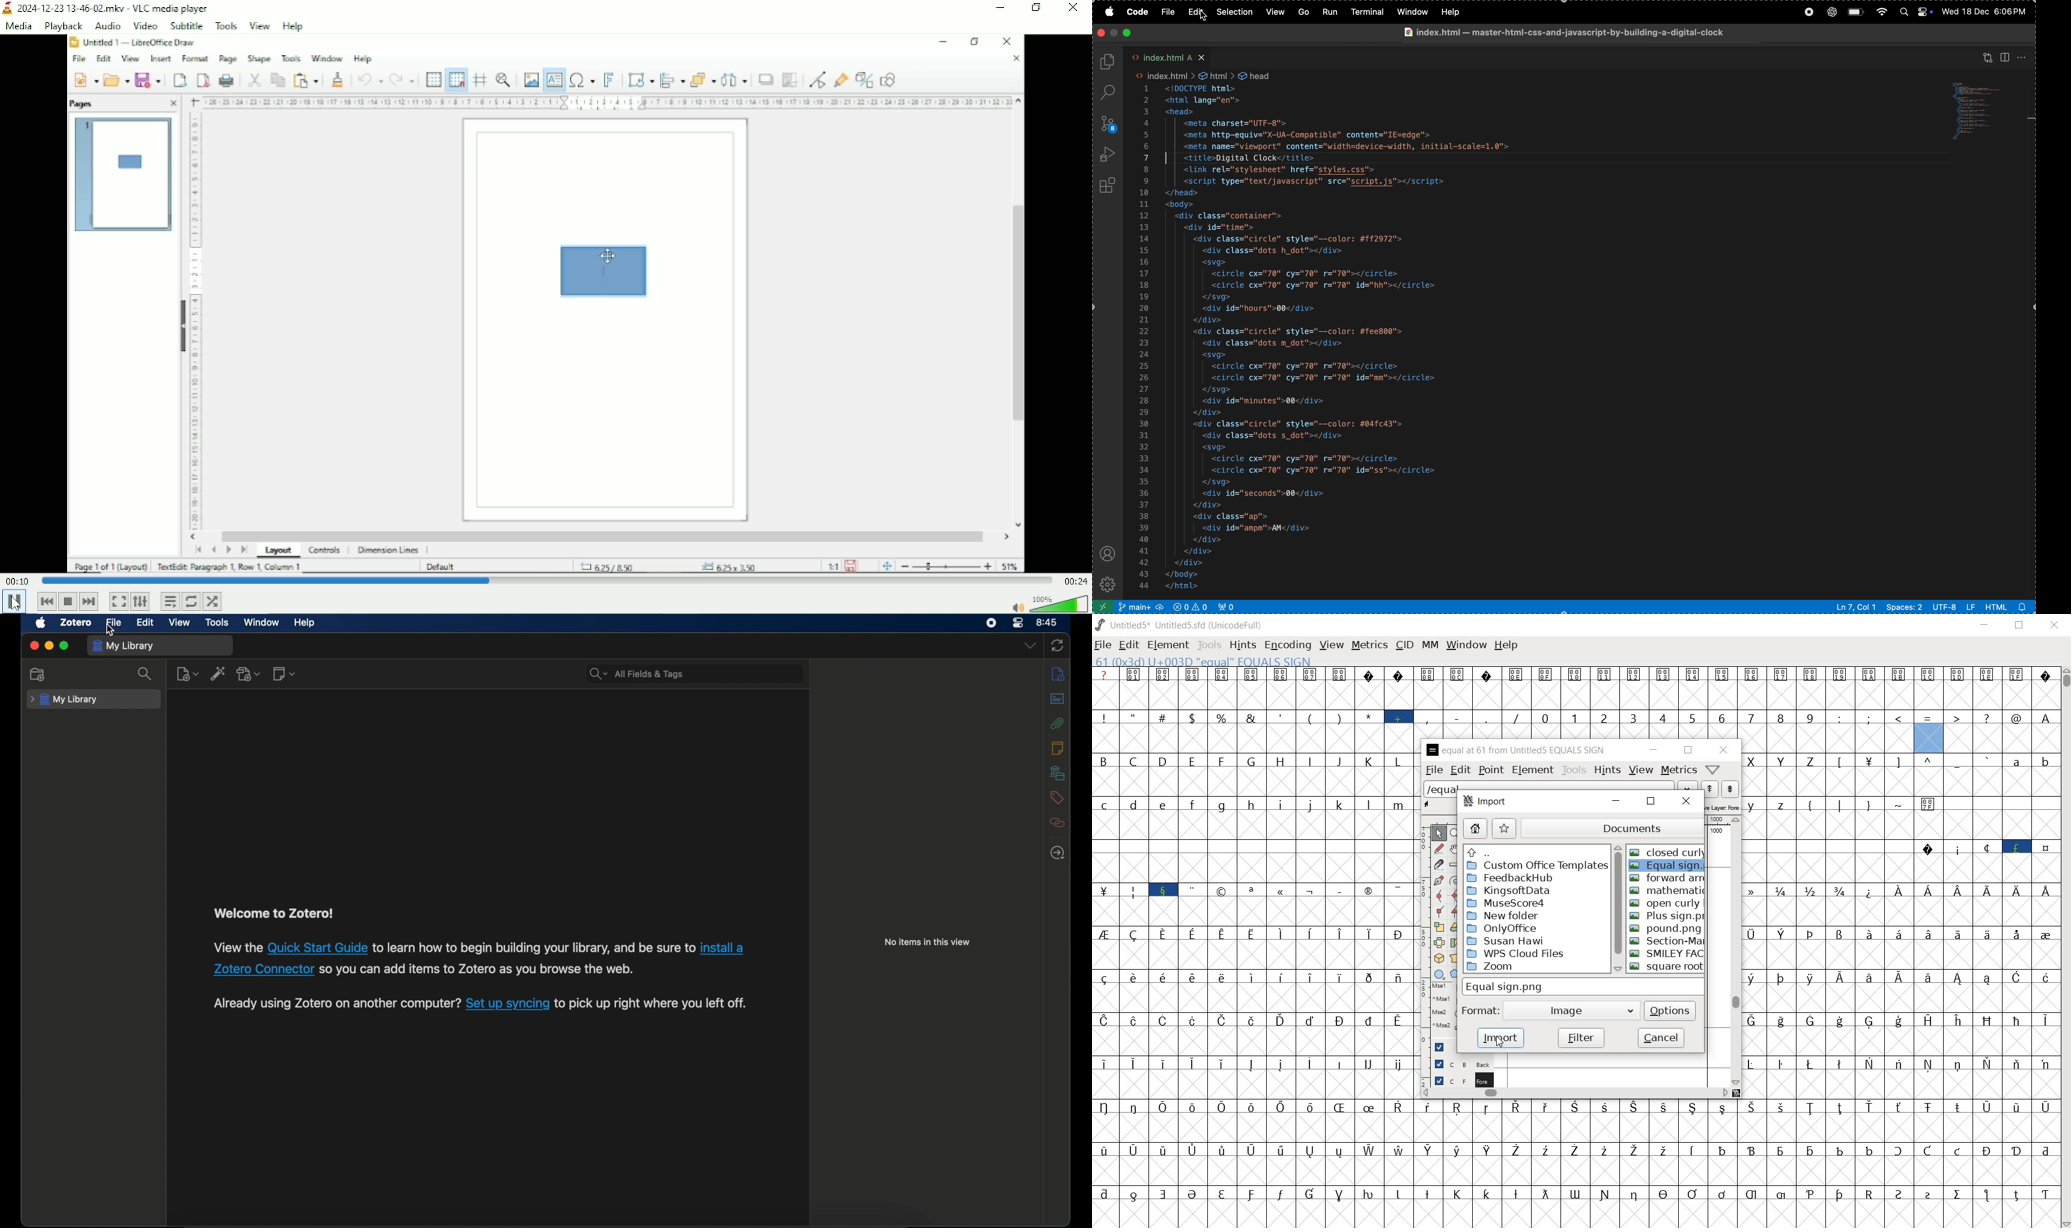 The height and width of the screenshot is (1232, 2072). I want to click on Help, so click(293, 27).